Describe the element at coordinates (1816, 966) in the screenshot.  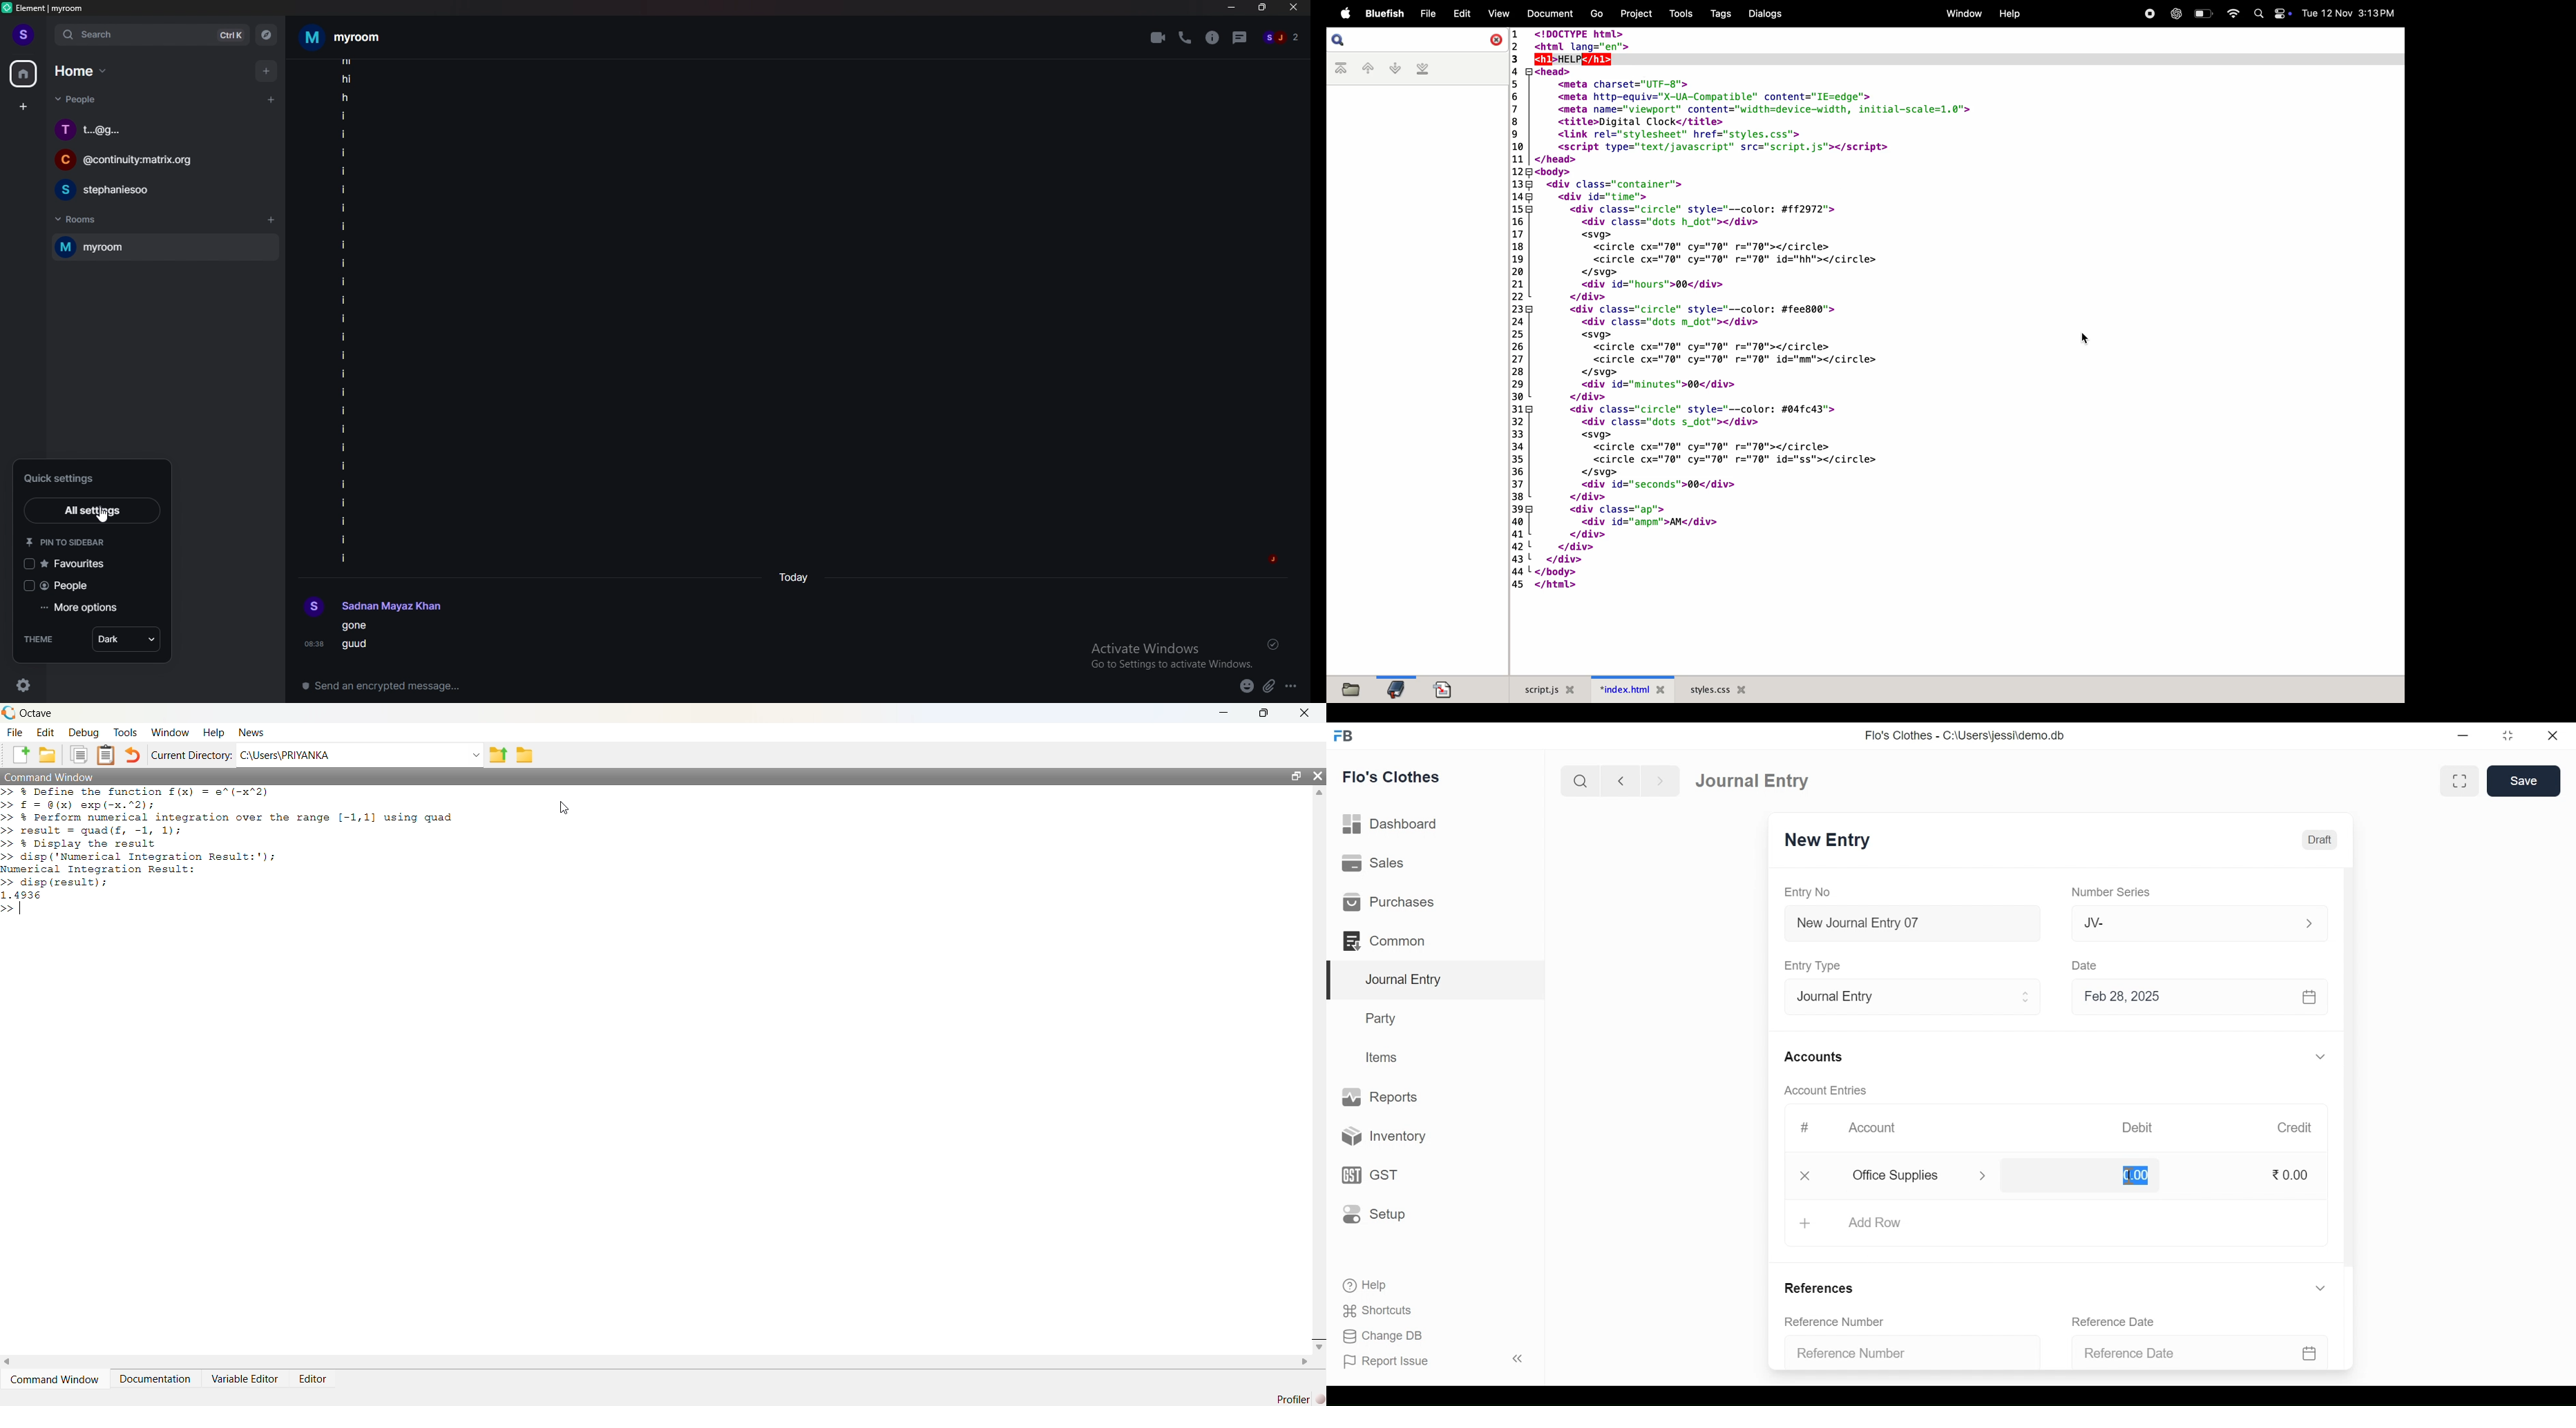
I see `Entry Type` at that location.